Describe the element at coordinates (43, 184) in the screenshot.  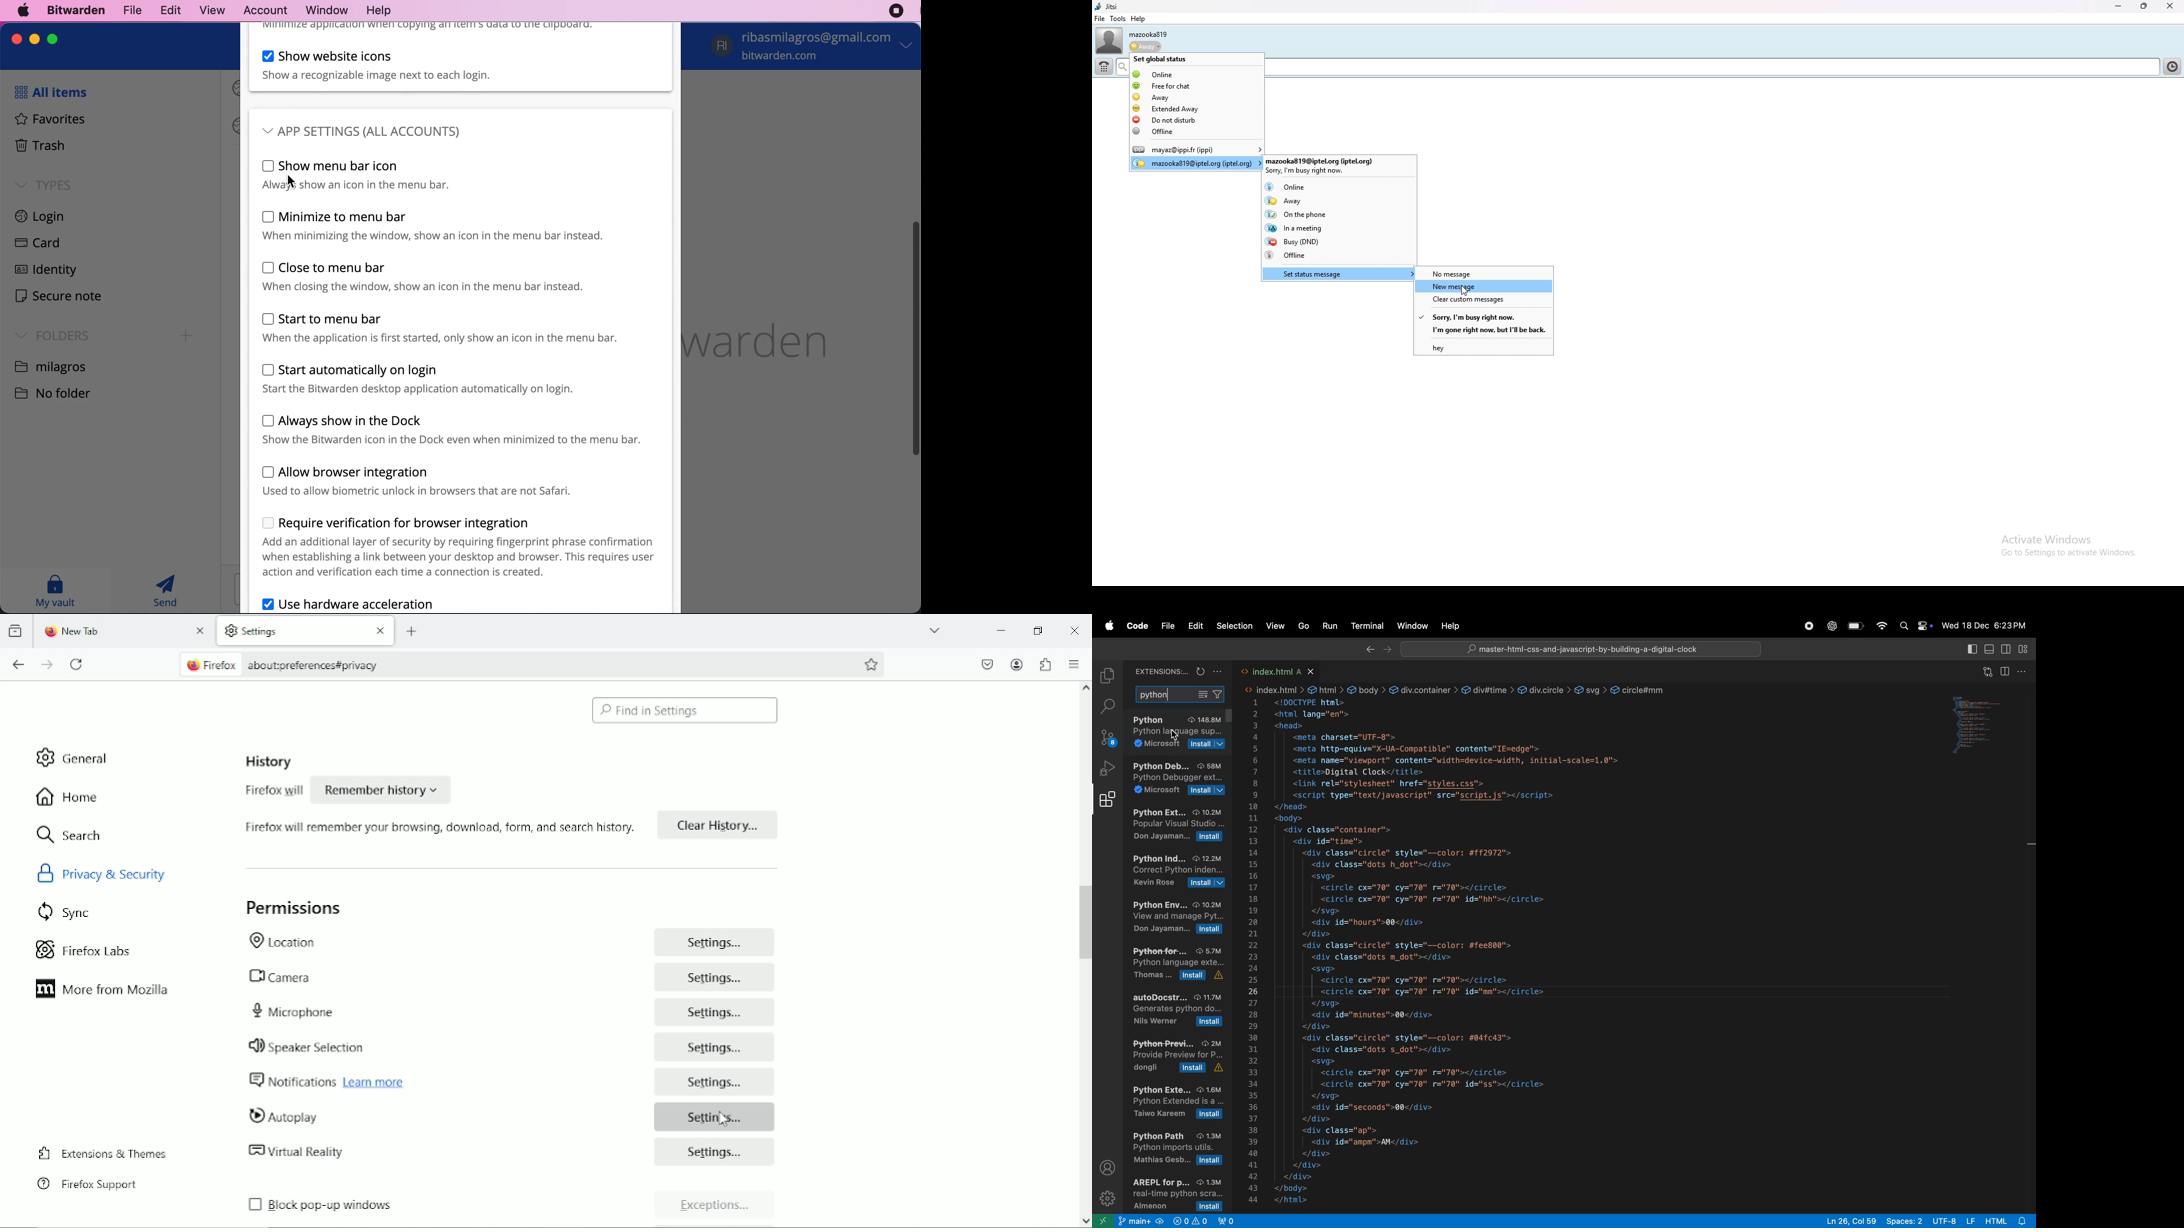
I see `types` at that location.